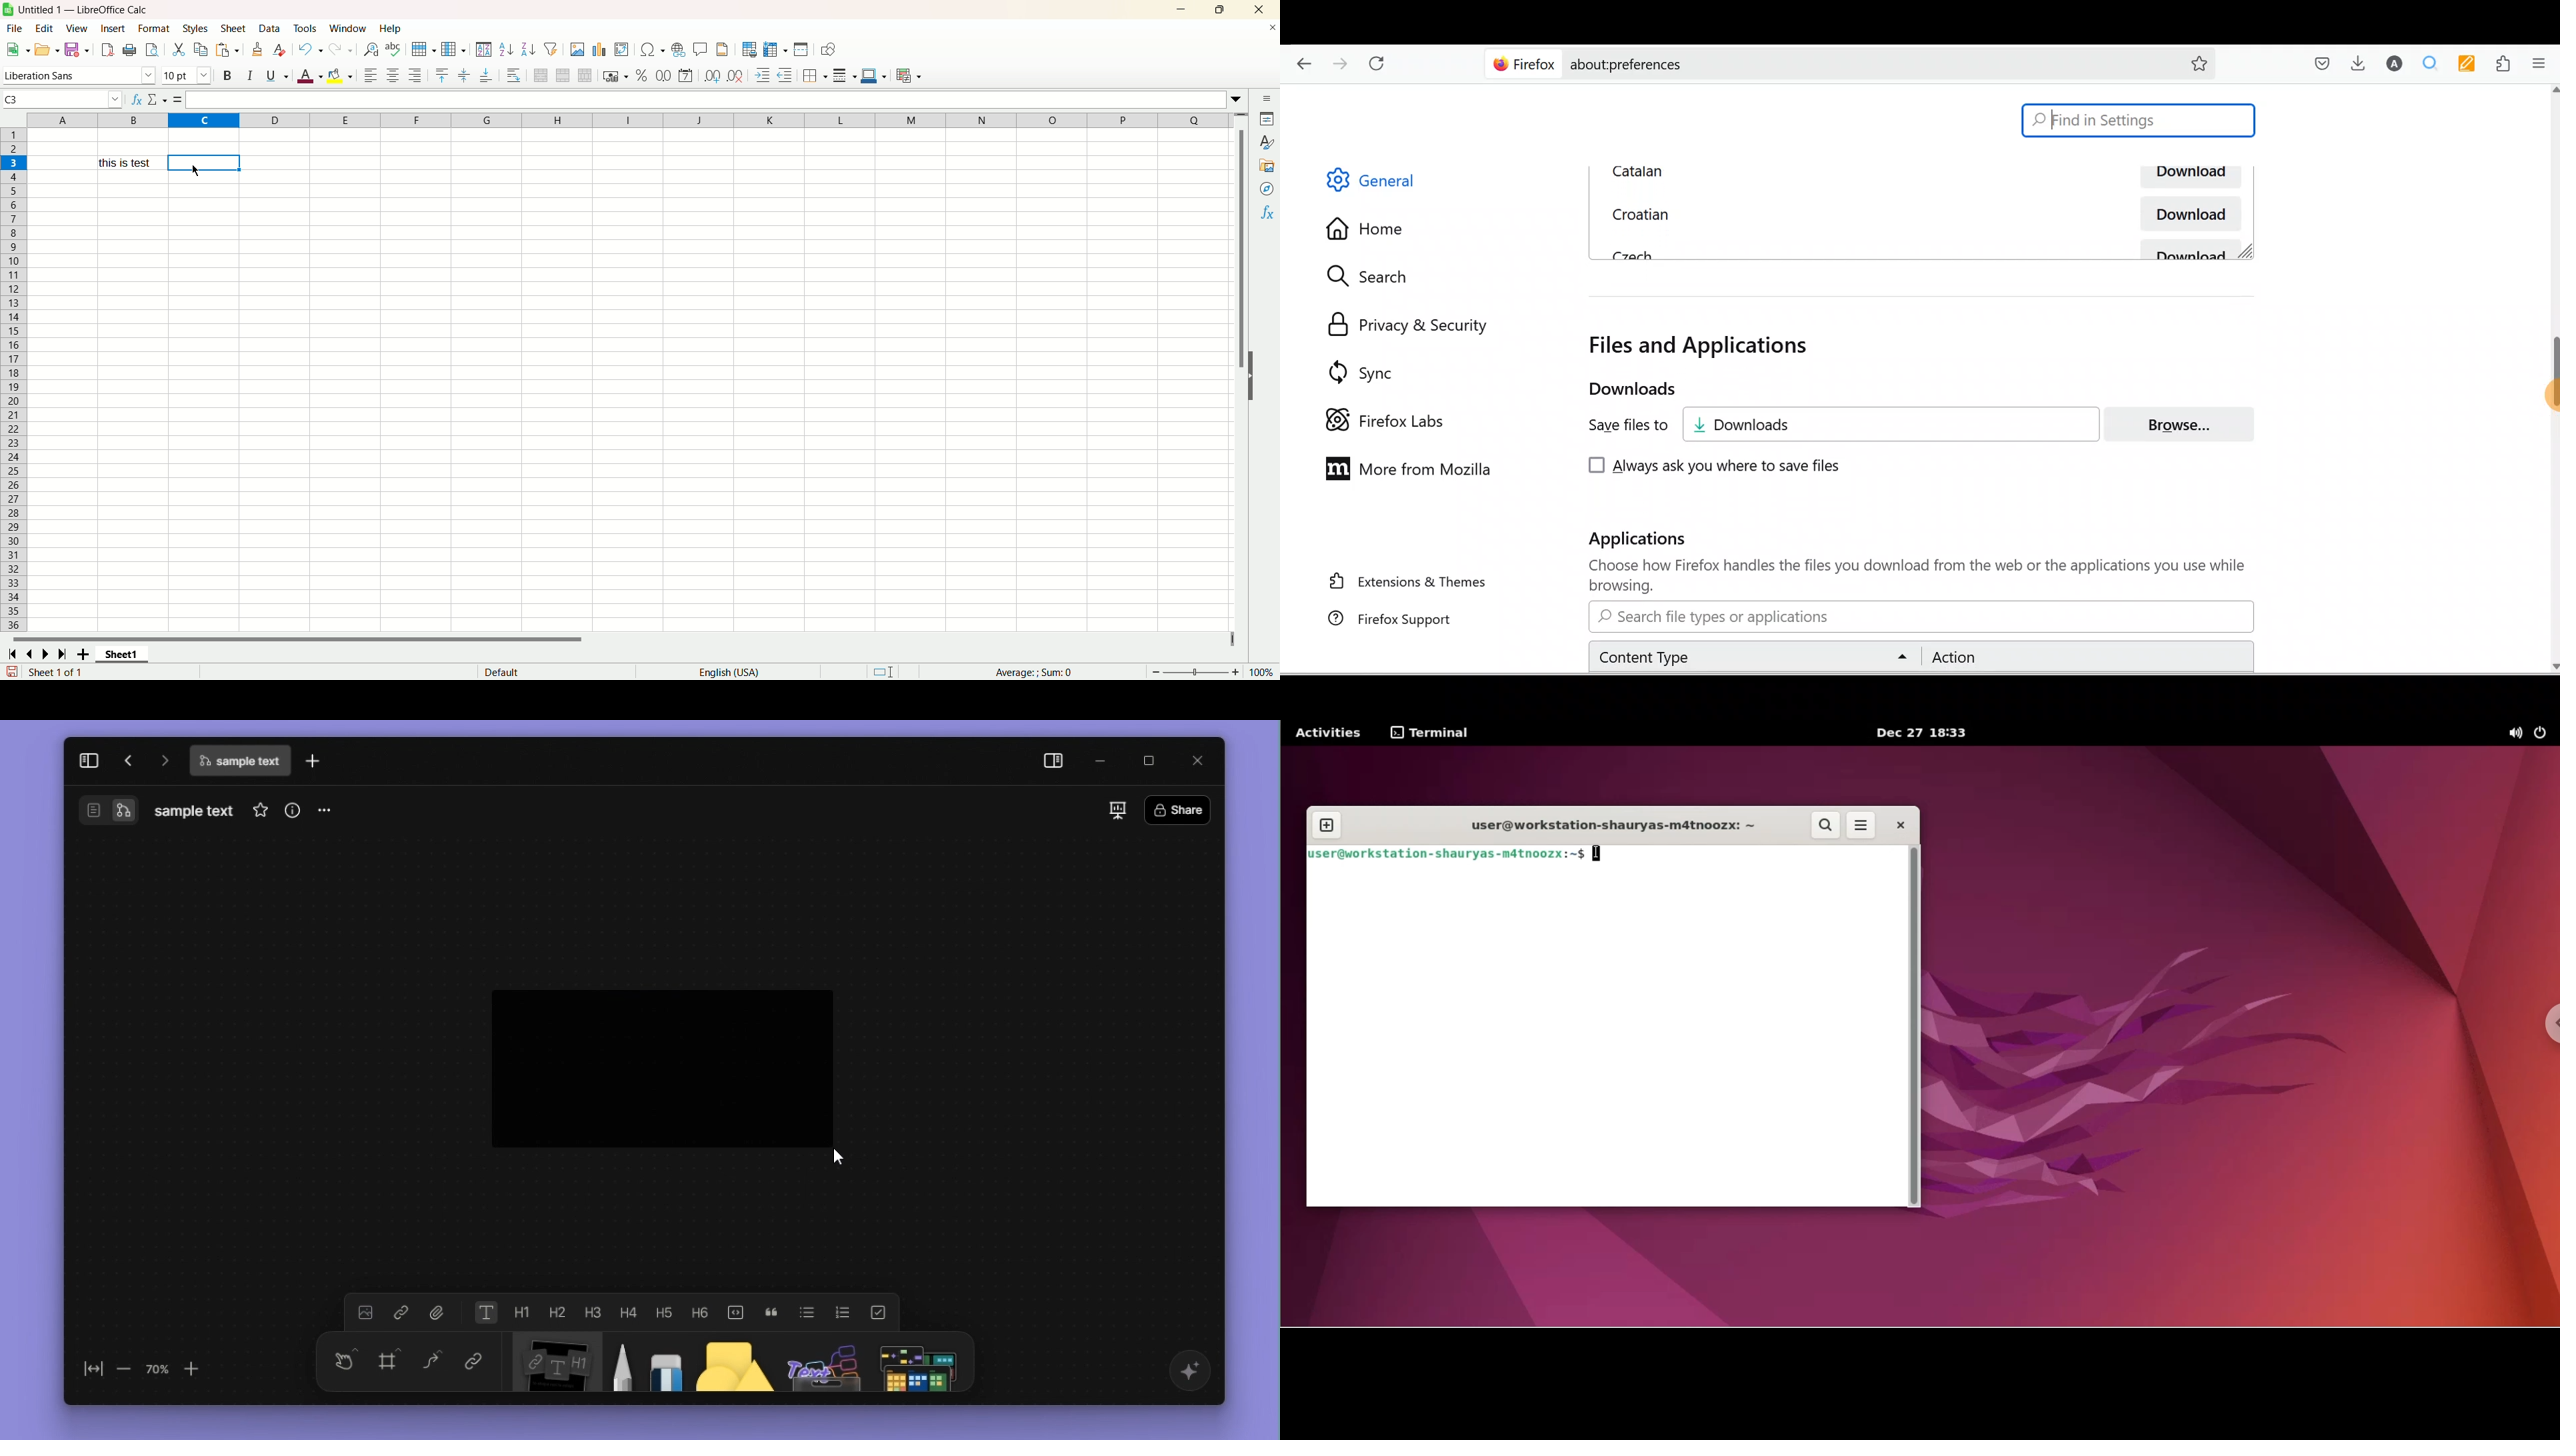 The image size is (2576, 1456). Describe the element at coordinates (139, 10) in the screenshot. I see `document name` at that location.